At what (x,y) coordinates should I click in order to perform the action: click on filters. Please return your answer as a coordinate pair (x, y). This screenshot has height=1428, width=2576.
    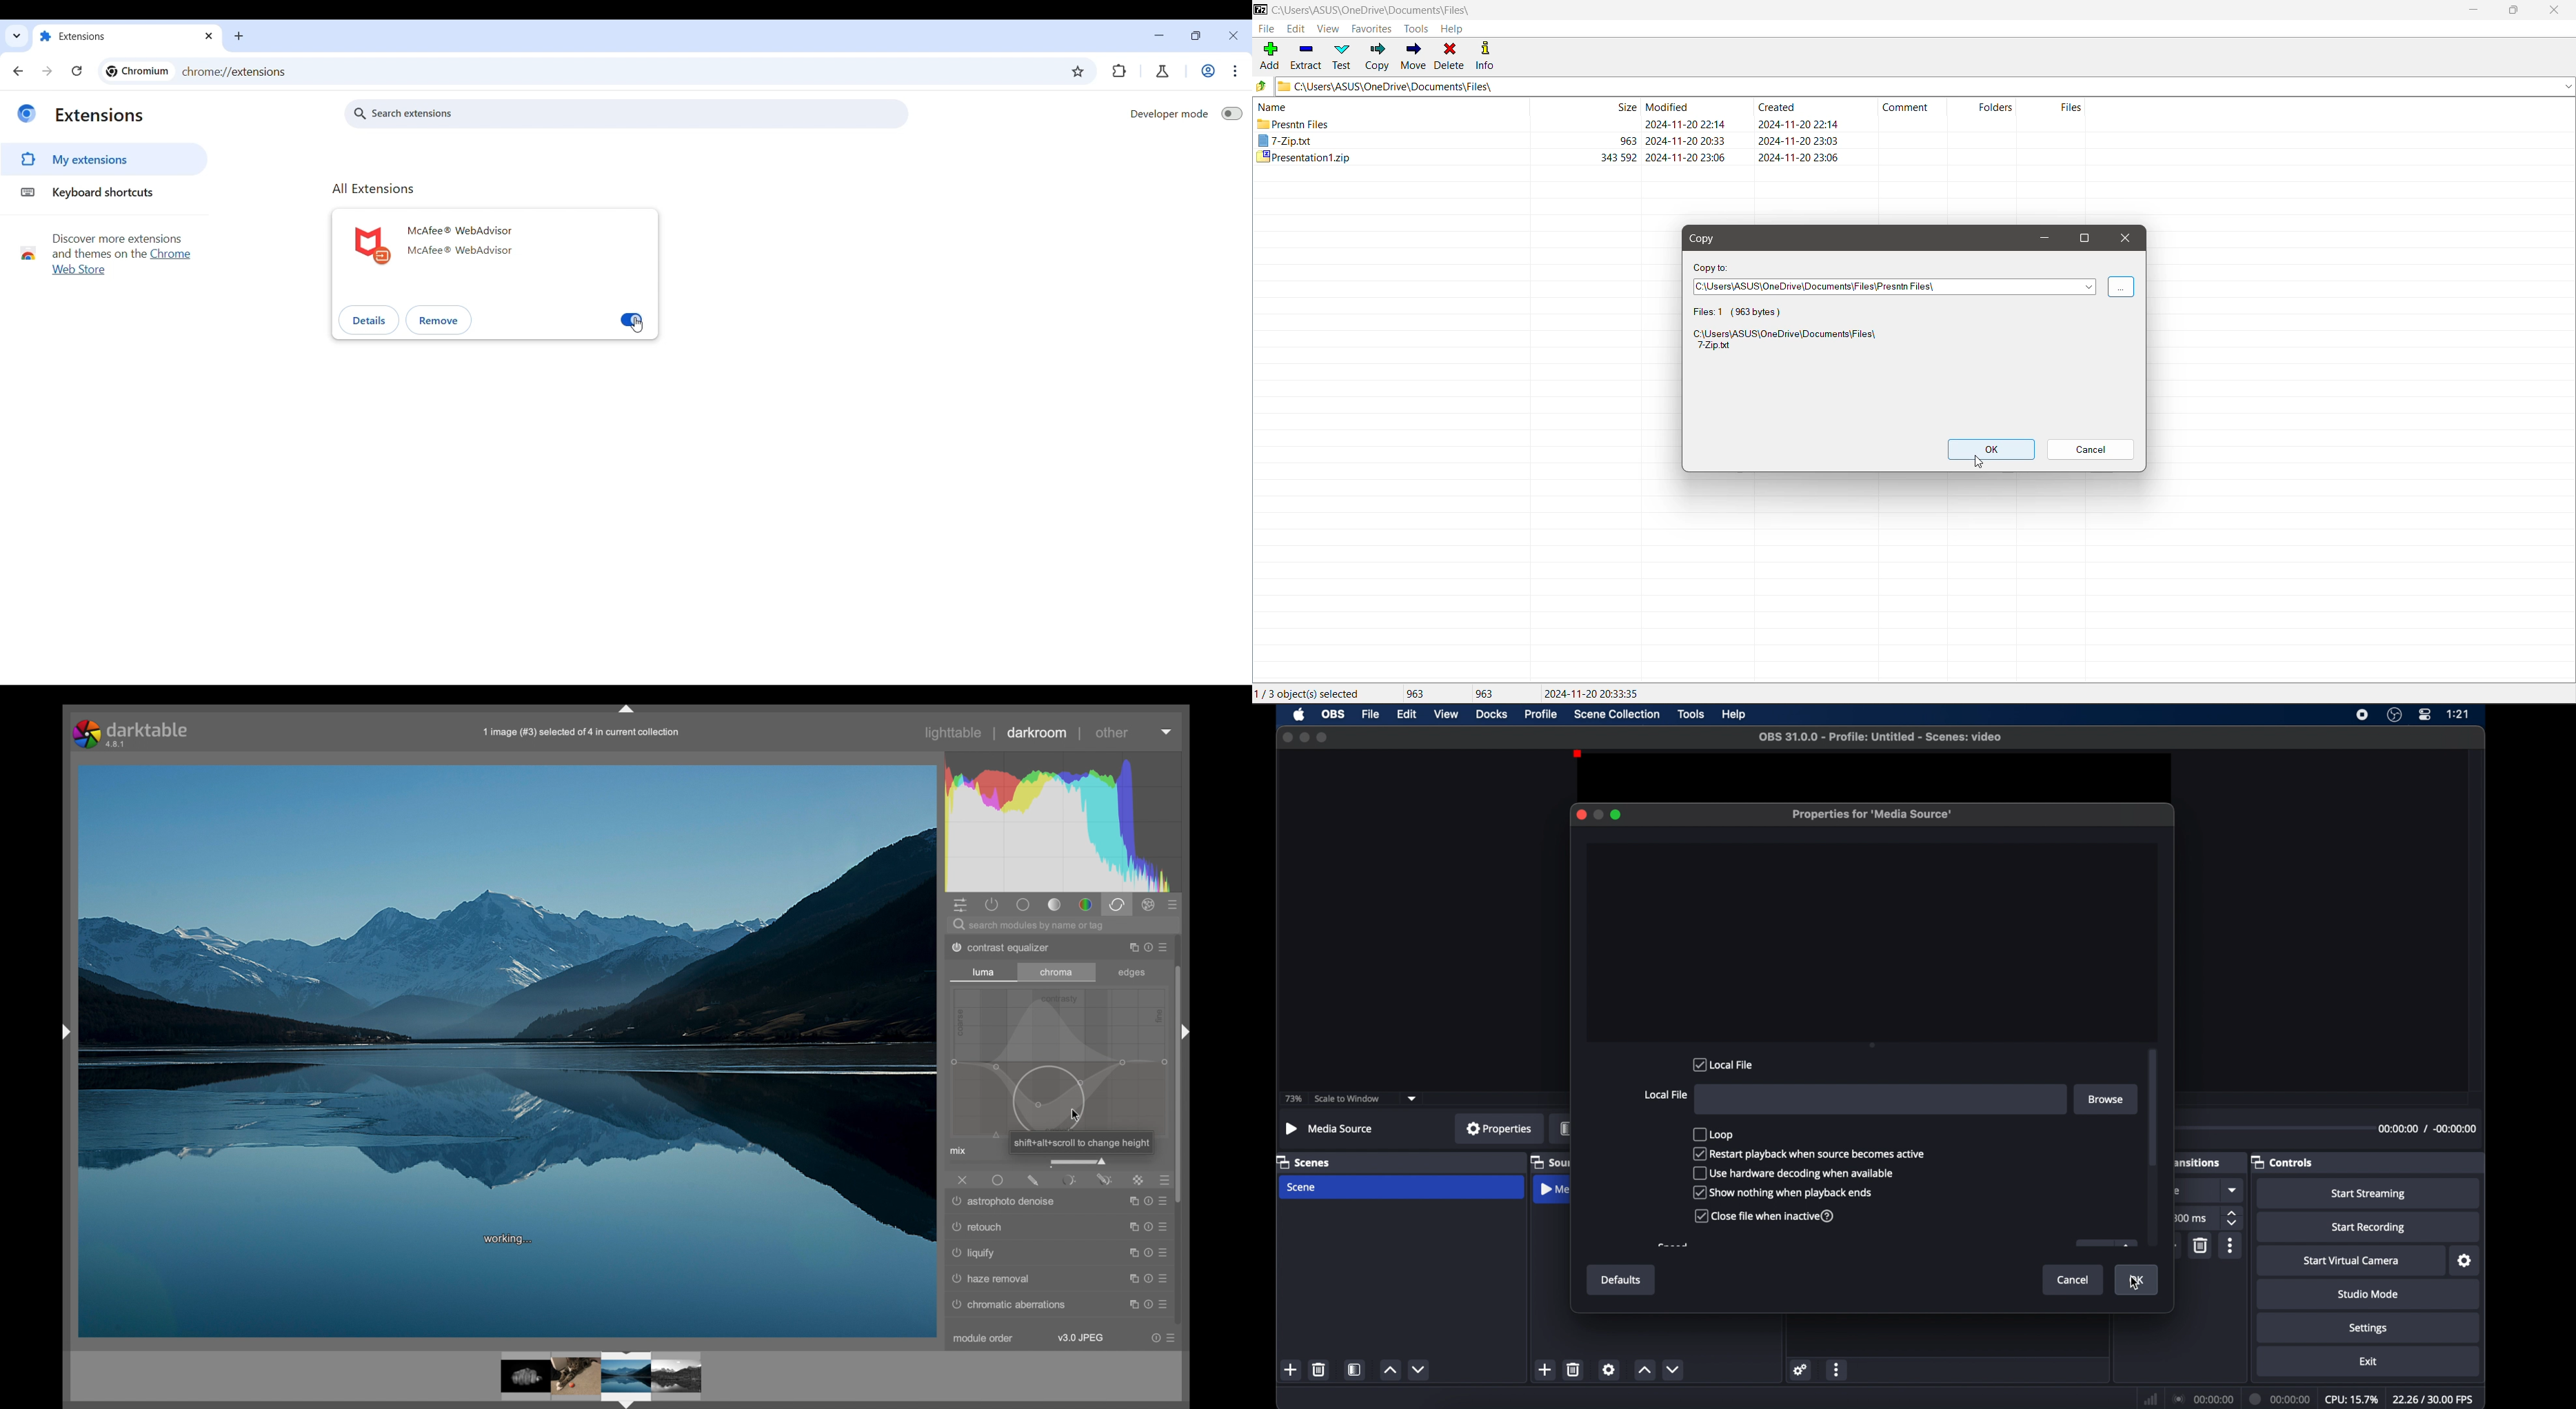
    Looking at the image, I should click on (1565, 1128).